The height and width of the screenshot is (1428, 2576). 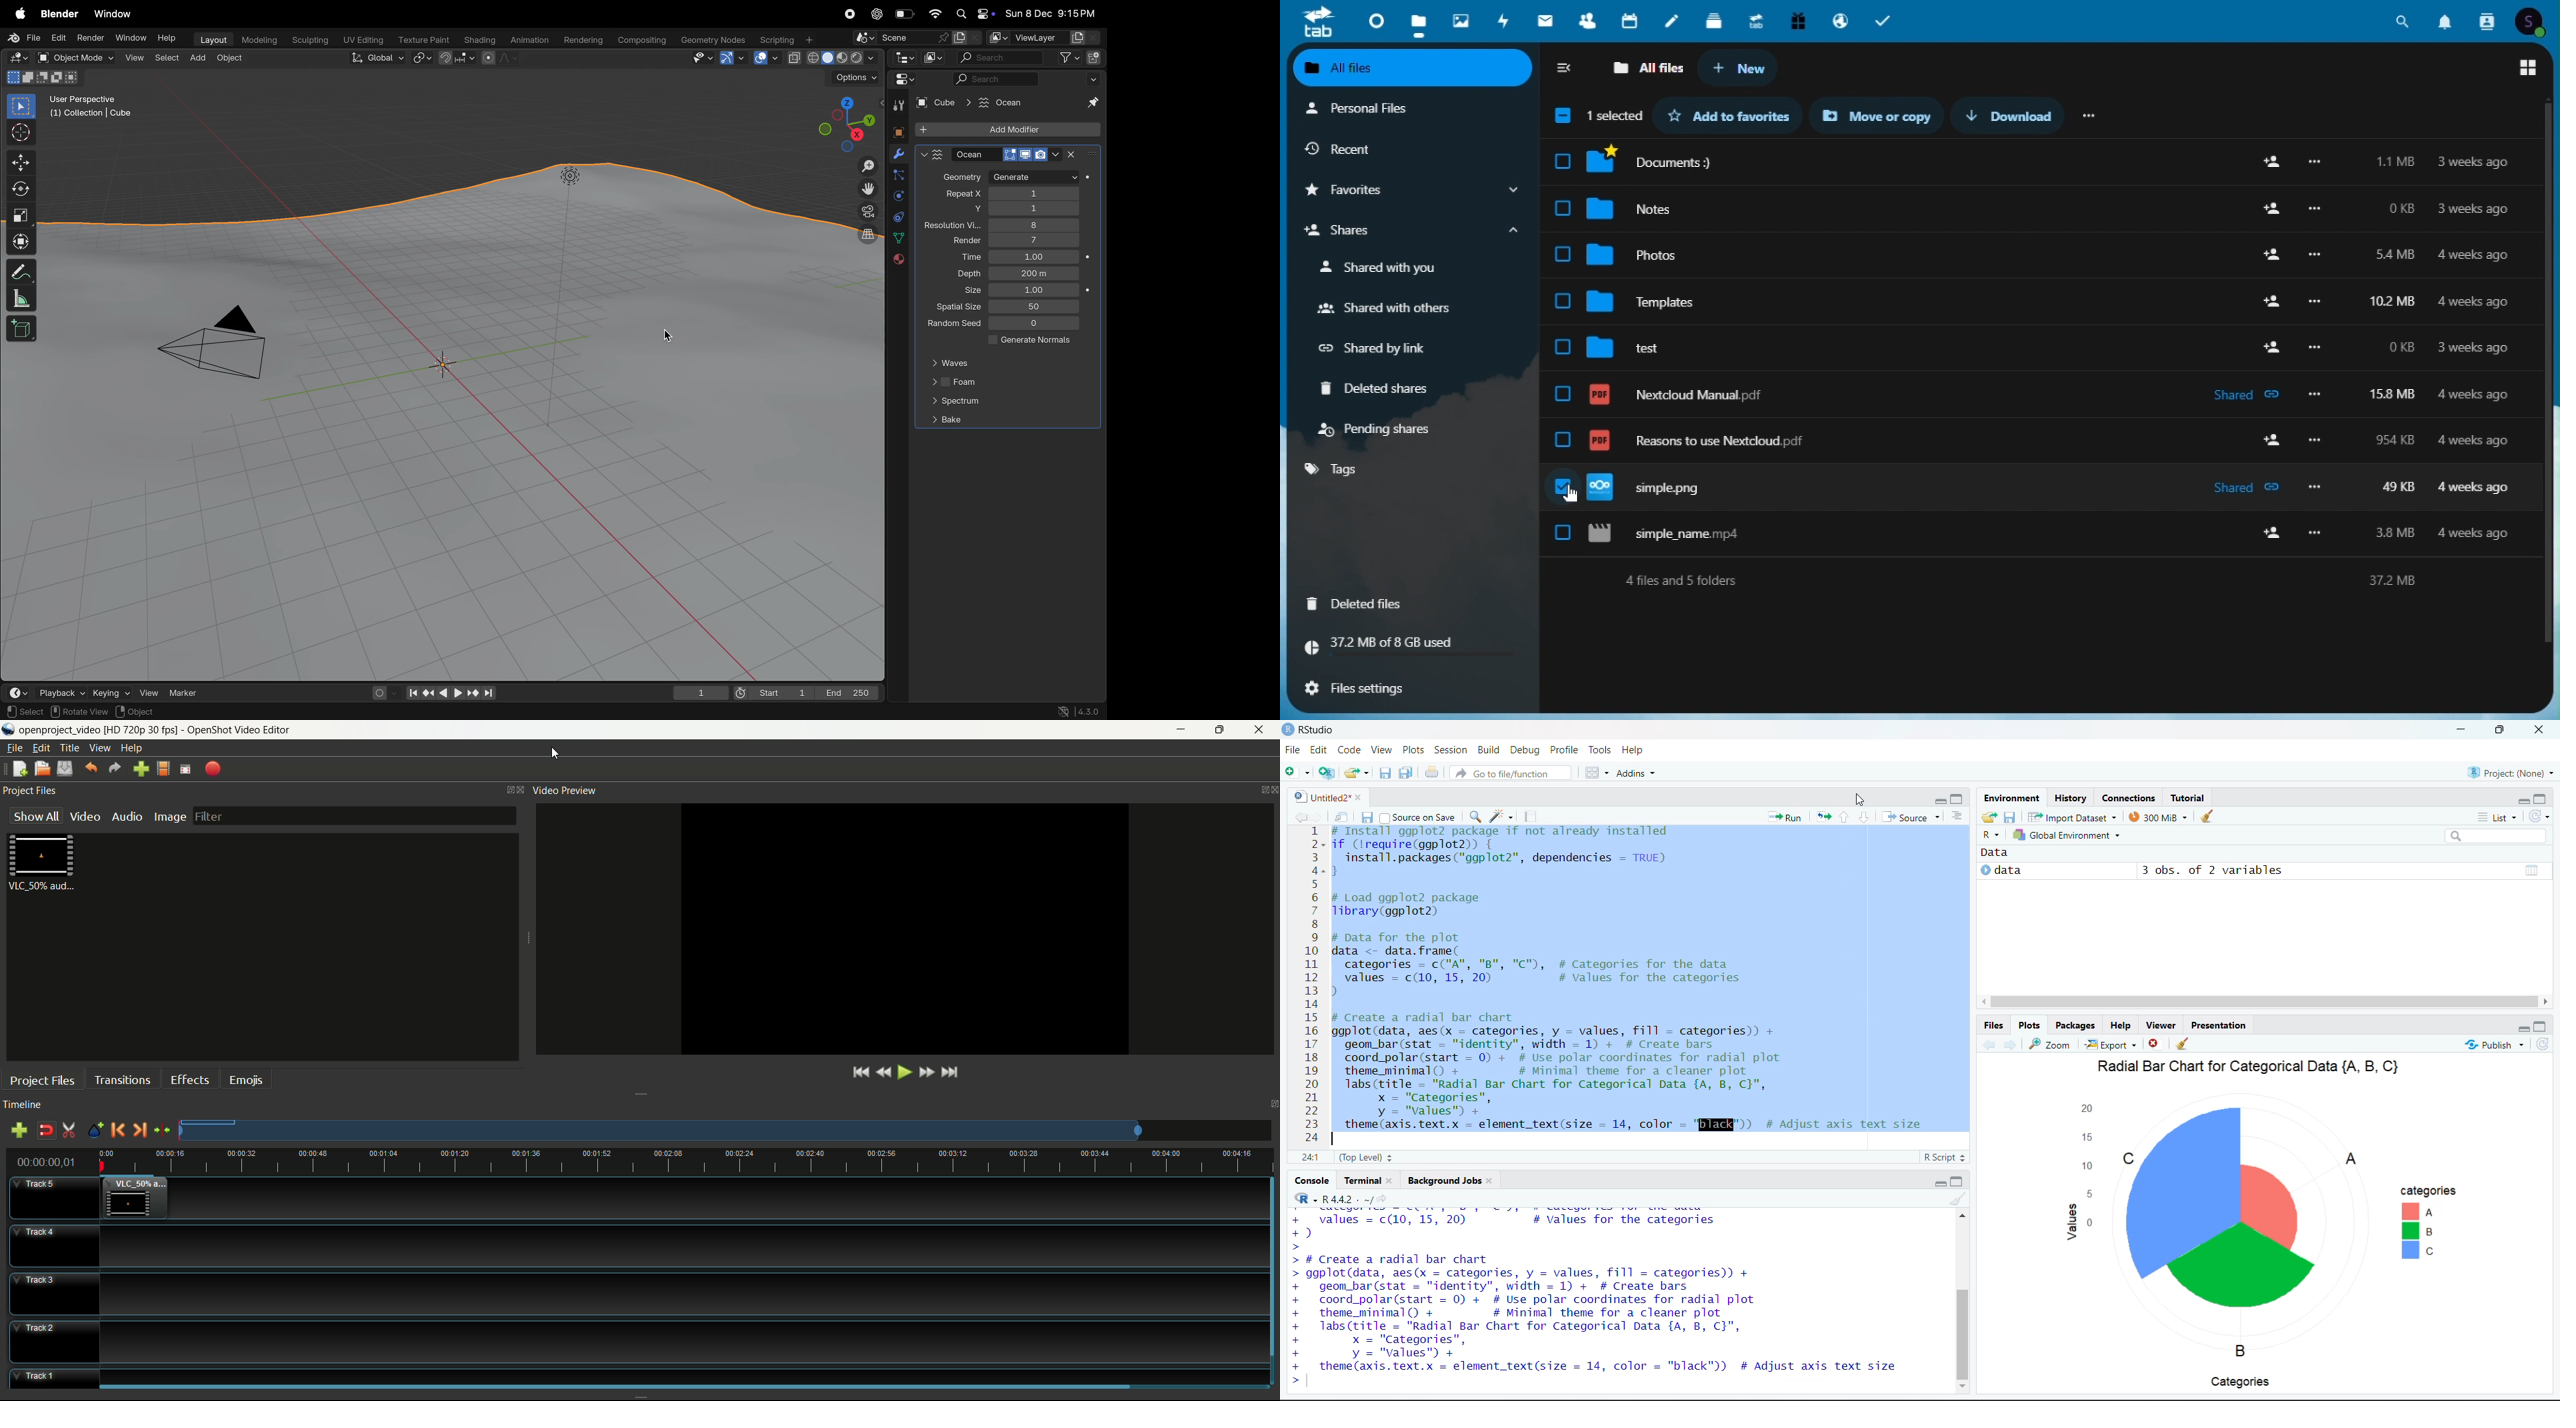 What do you see at coordinates (1042, 38) in the screenshot?
I see `view layer` at bounding box center [1042, 38].